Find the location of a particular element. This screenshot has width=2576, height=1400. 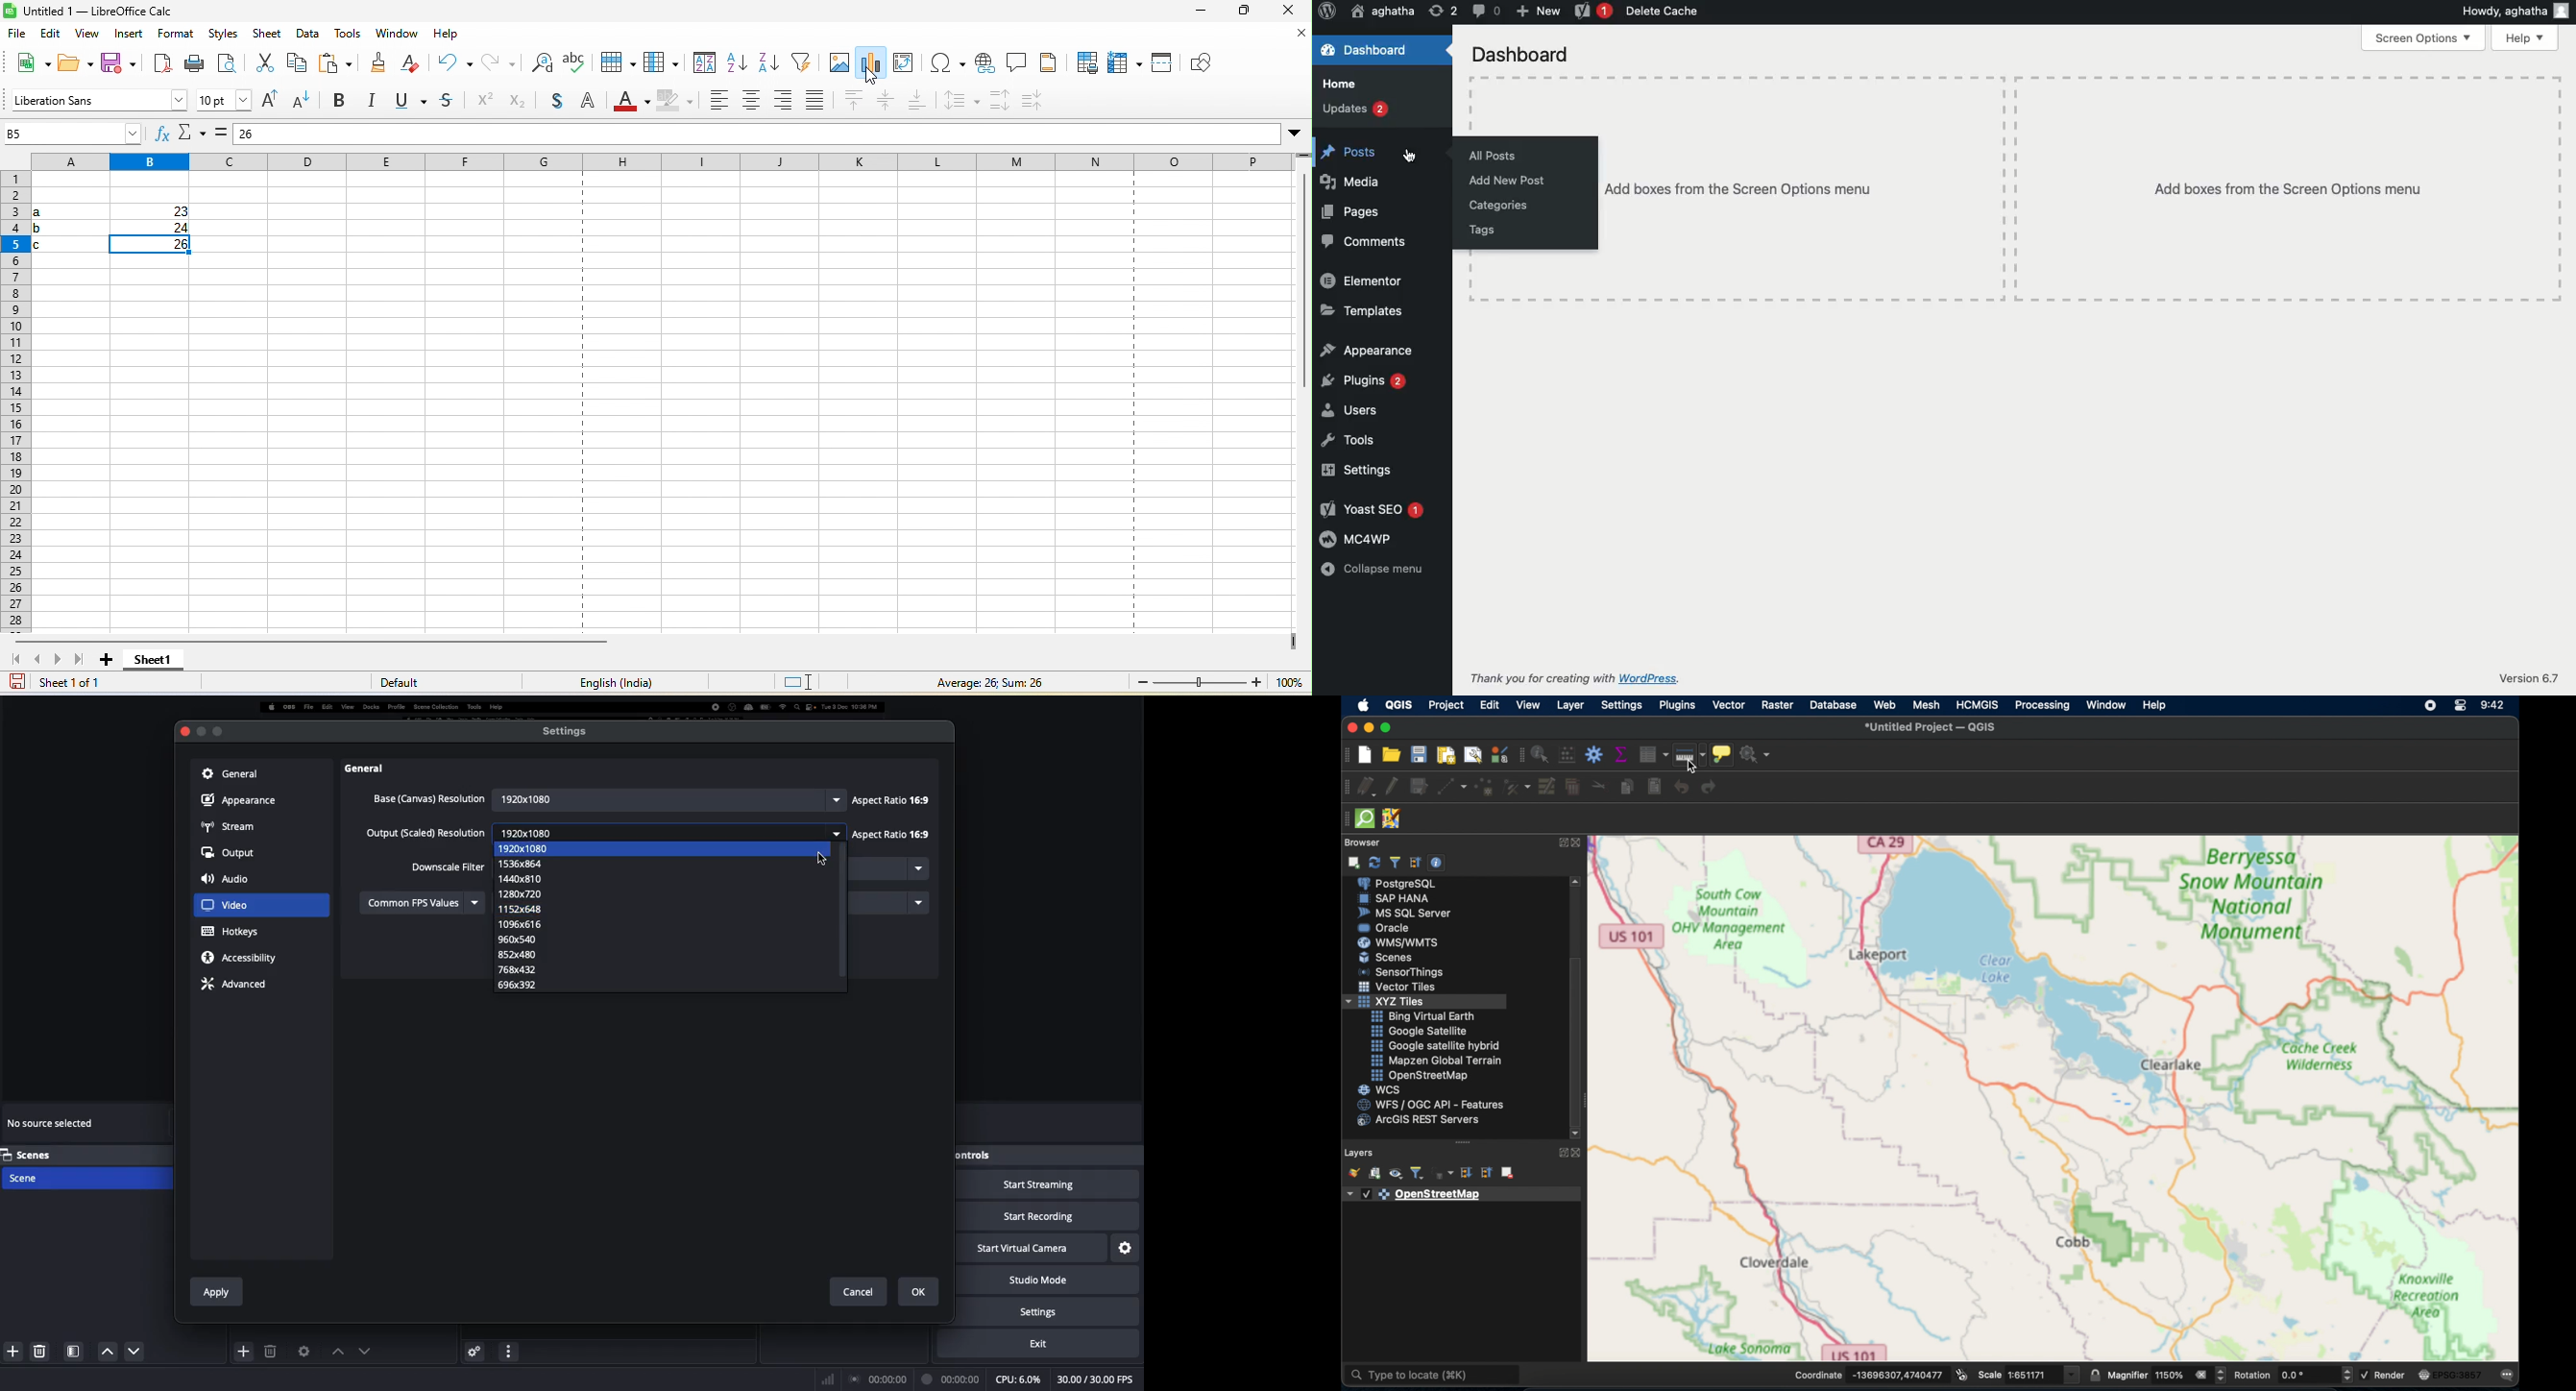

google satellite is located at coordinates (1418, 1031).